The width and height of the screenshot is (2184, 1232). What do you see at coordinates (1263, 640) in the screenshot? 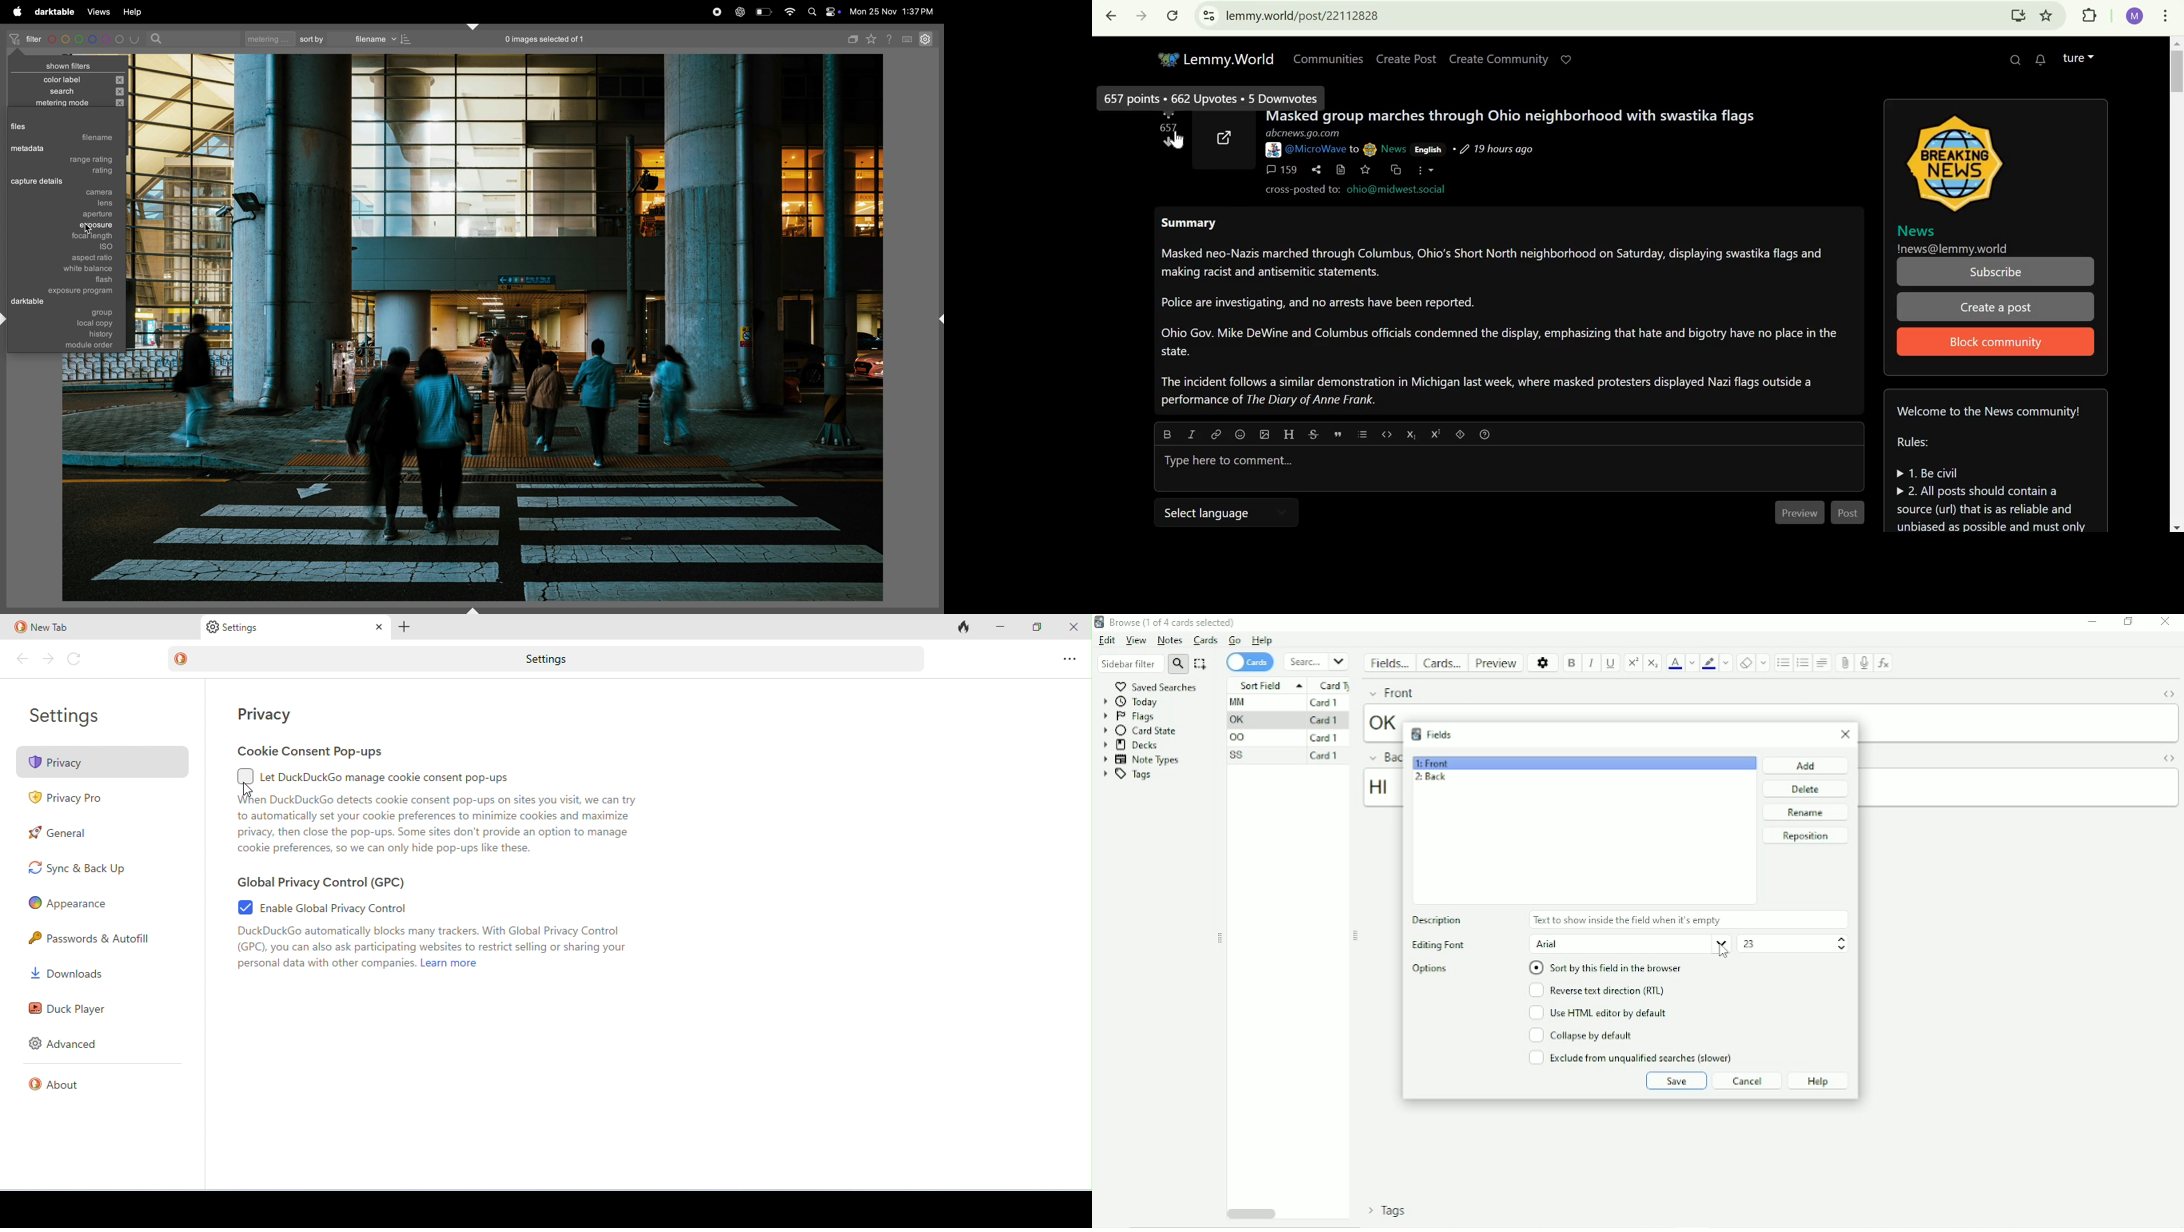
I see `Help` at bounding box center [1263, 640].